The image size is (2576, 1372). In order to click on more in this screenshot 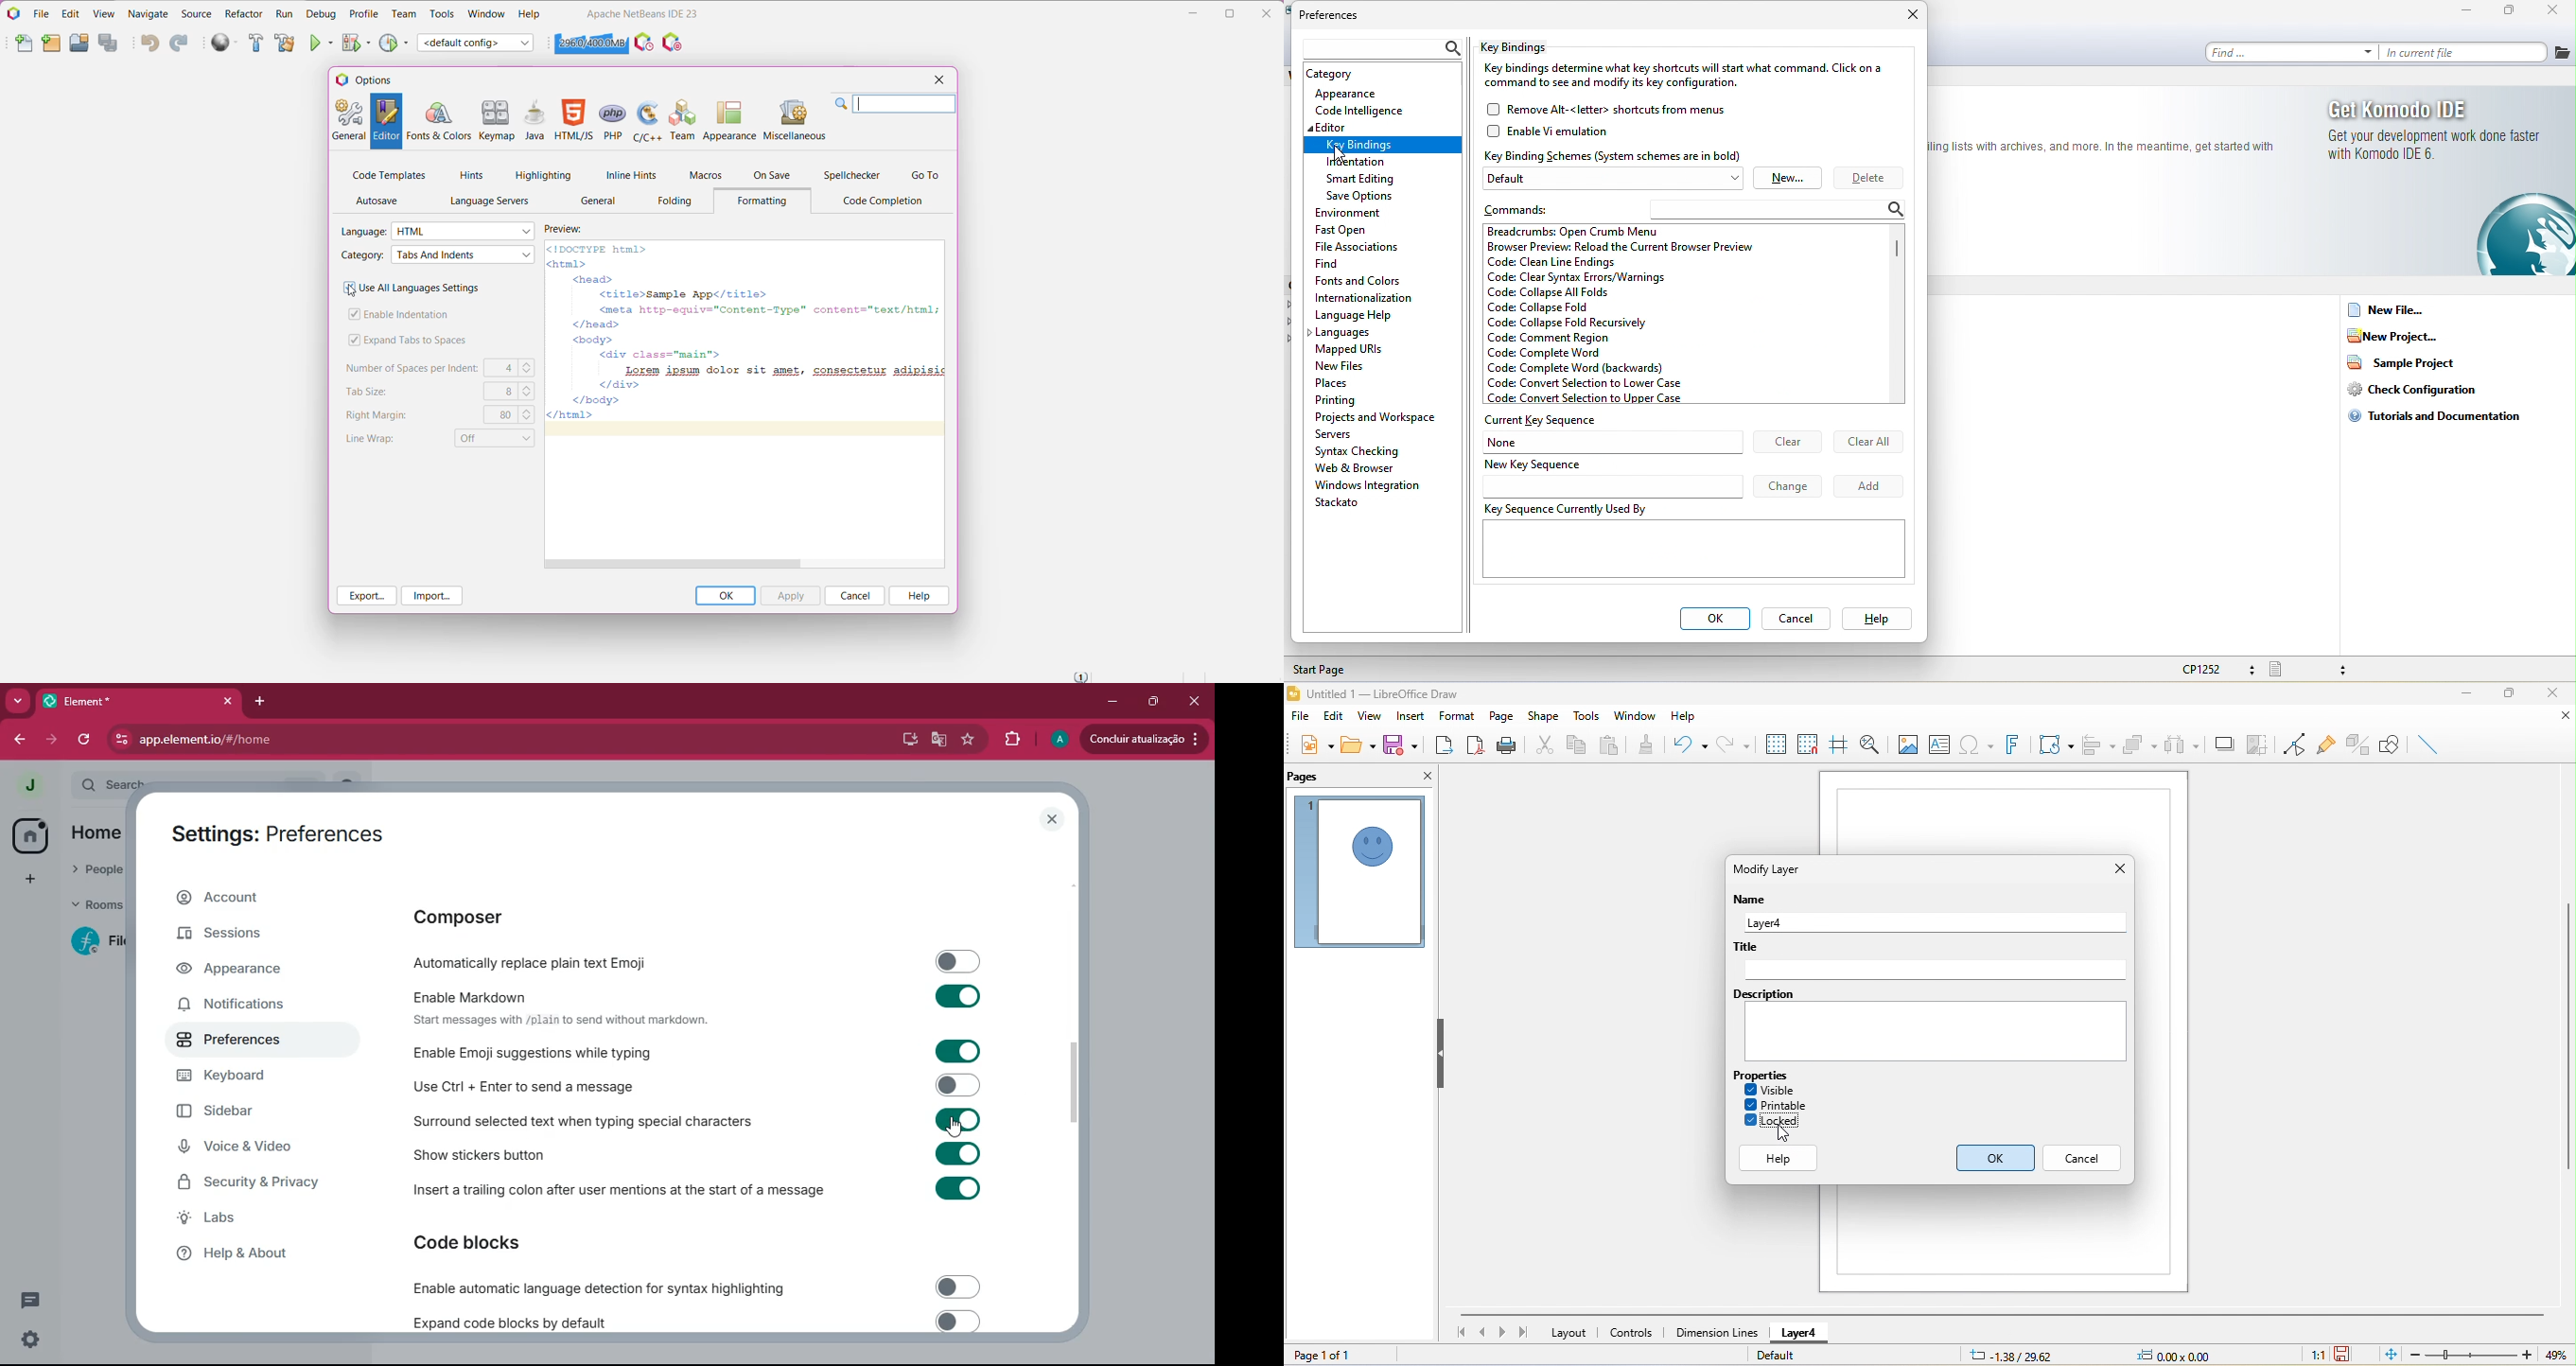, I will do `click(17, 700)`.